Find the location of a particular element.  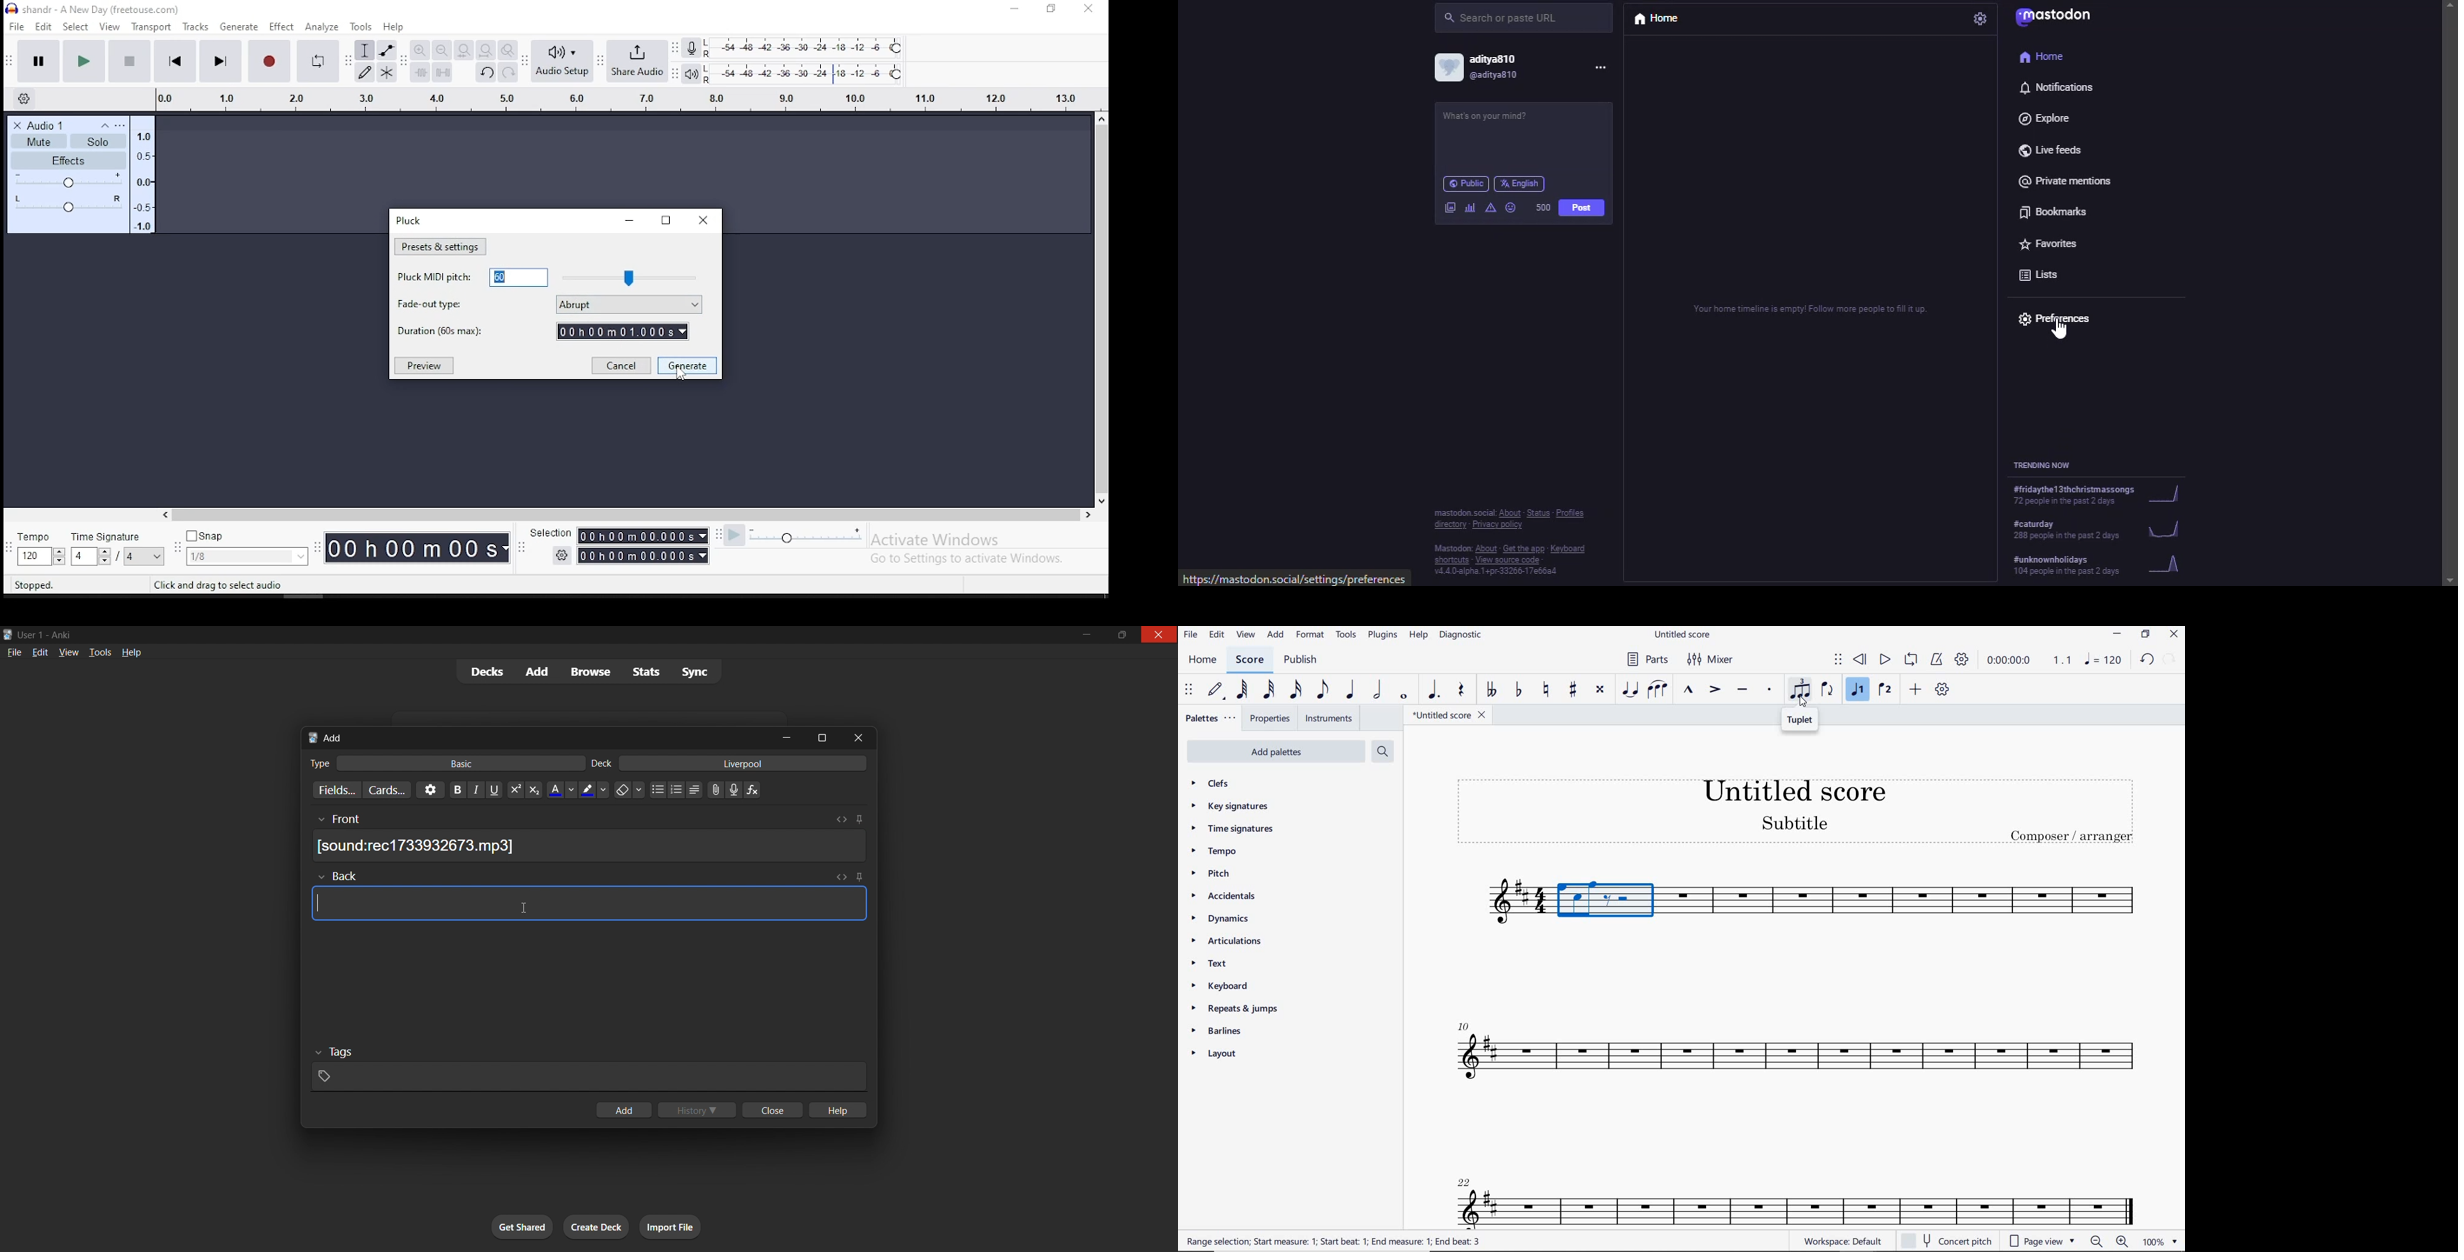

card back text field is located at coordinates (589, 905).